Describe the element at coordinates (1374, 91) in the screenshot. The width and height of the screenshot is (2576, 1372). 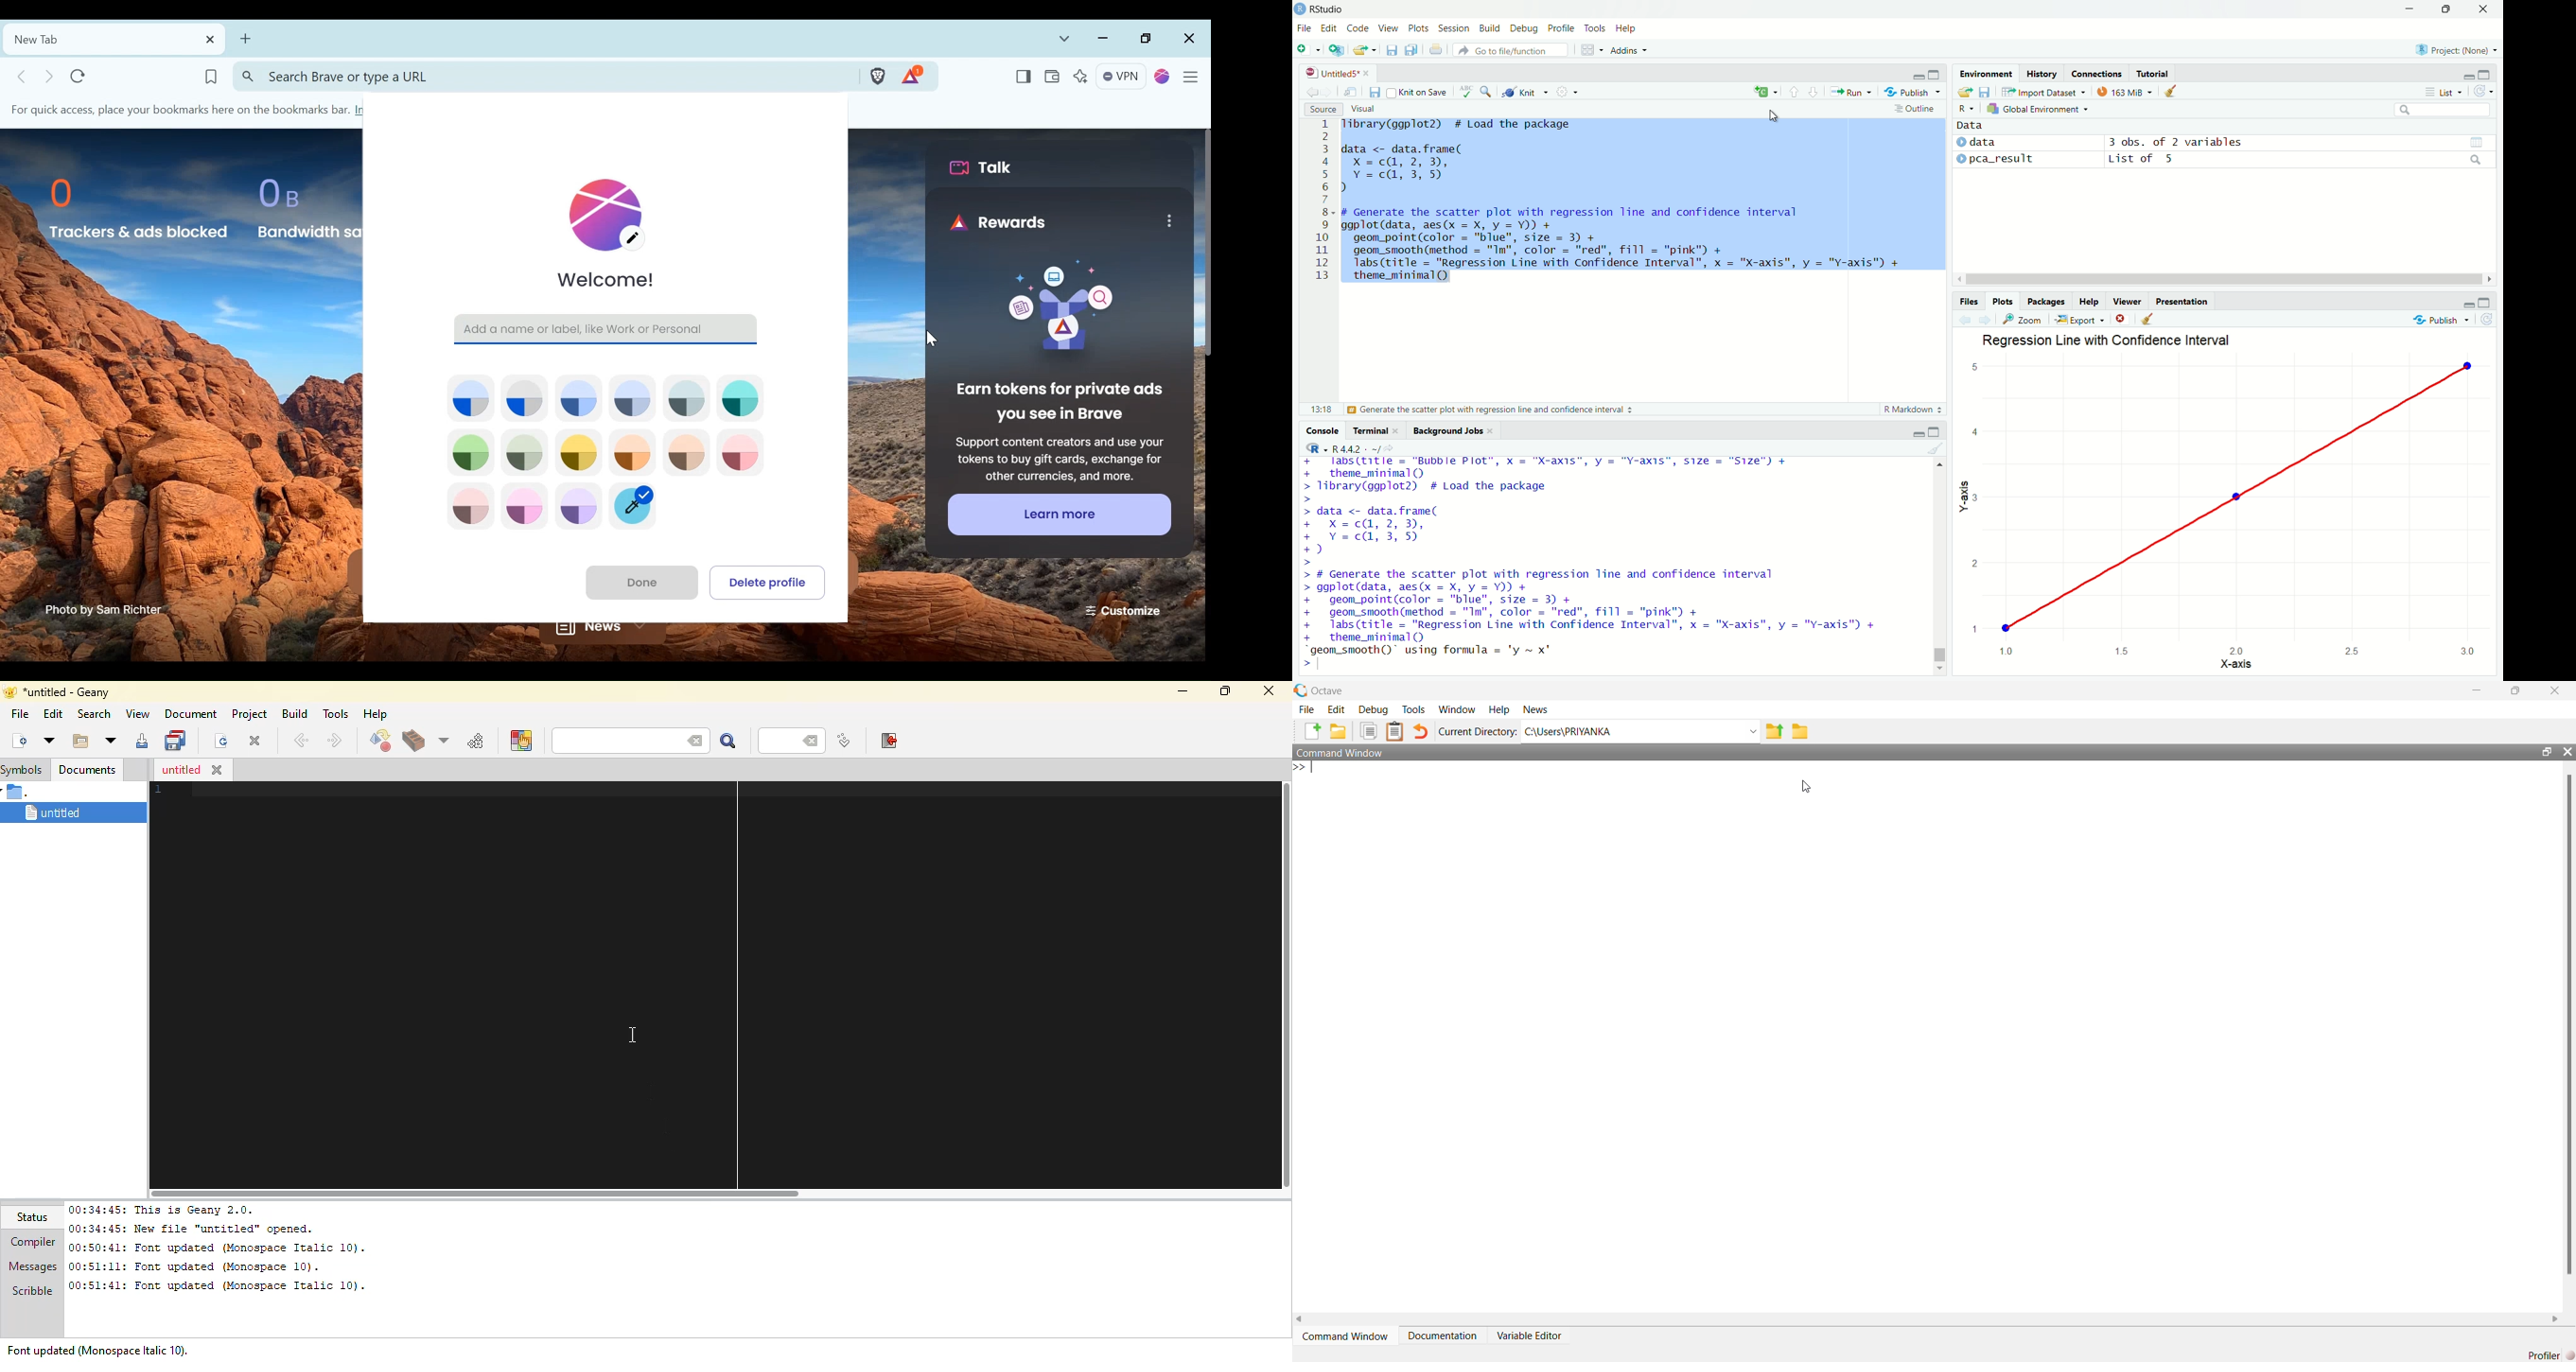
I see `Save current document` at that location.